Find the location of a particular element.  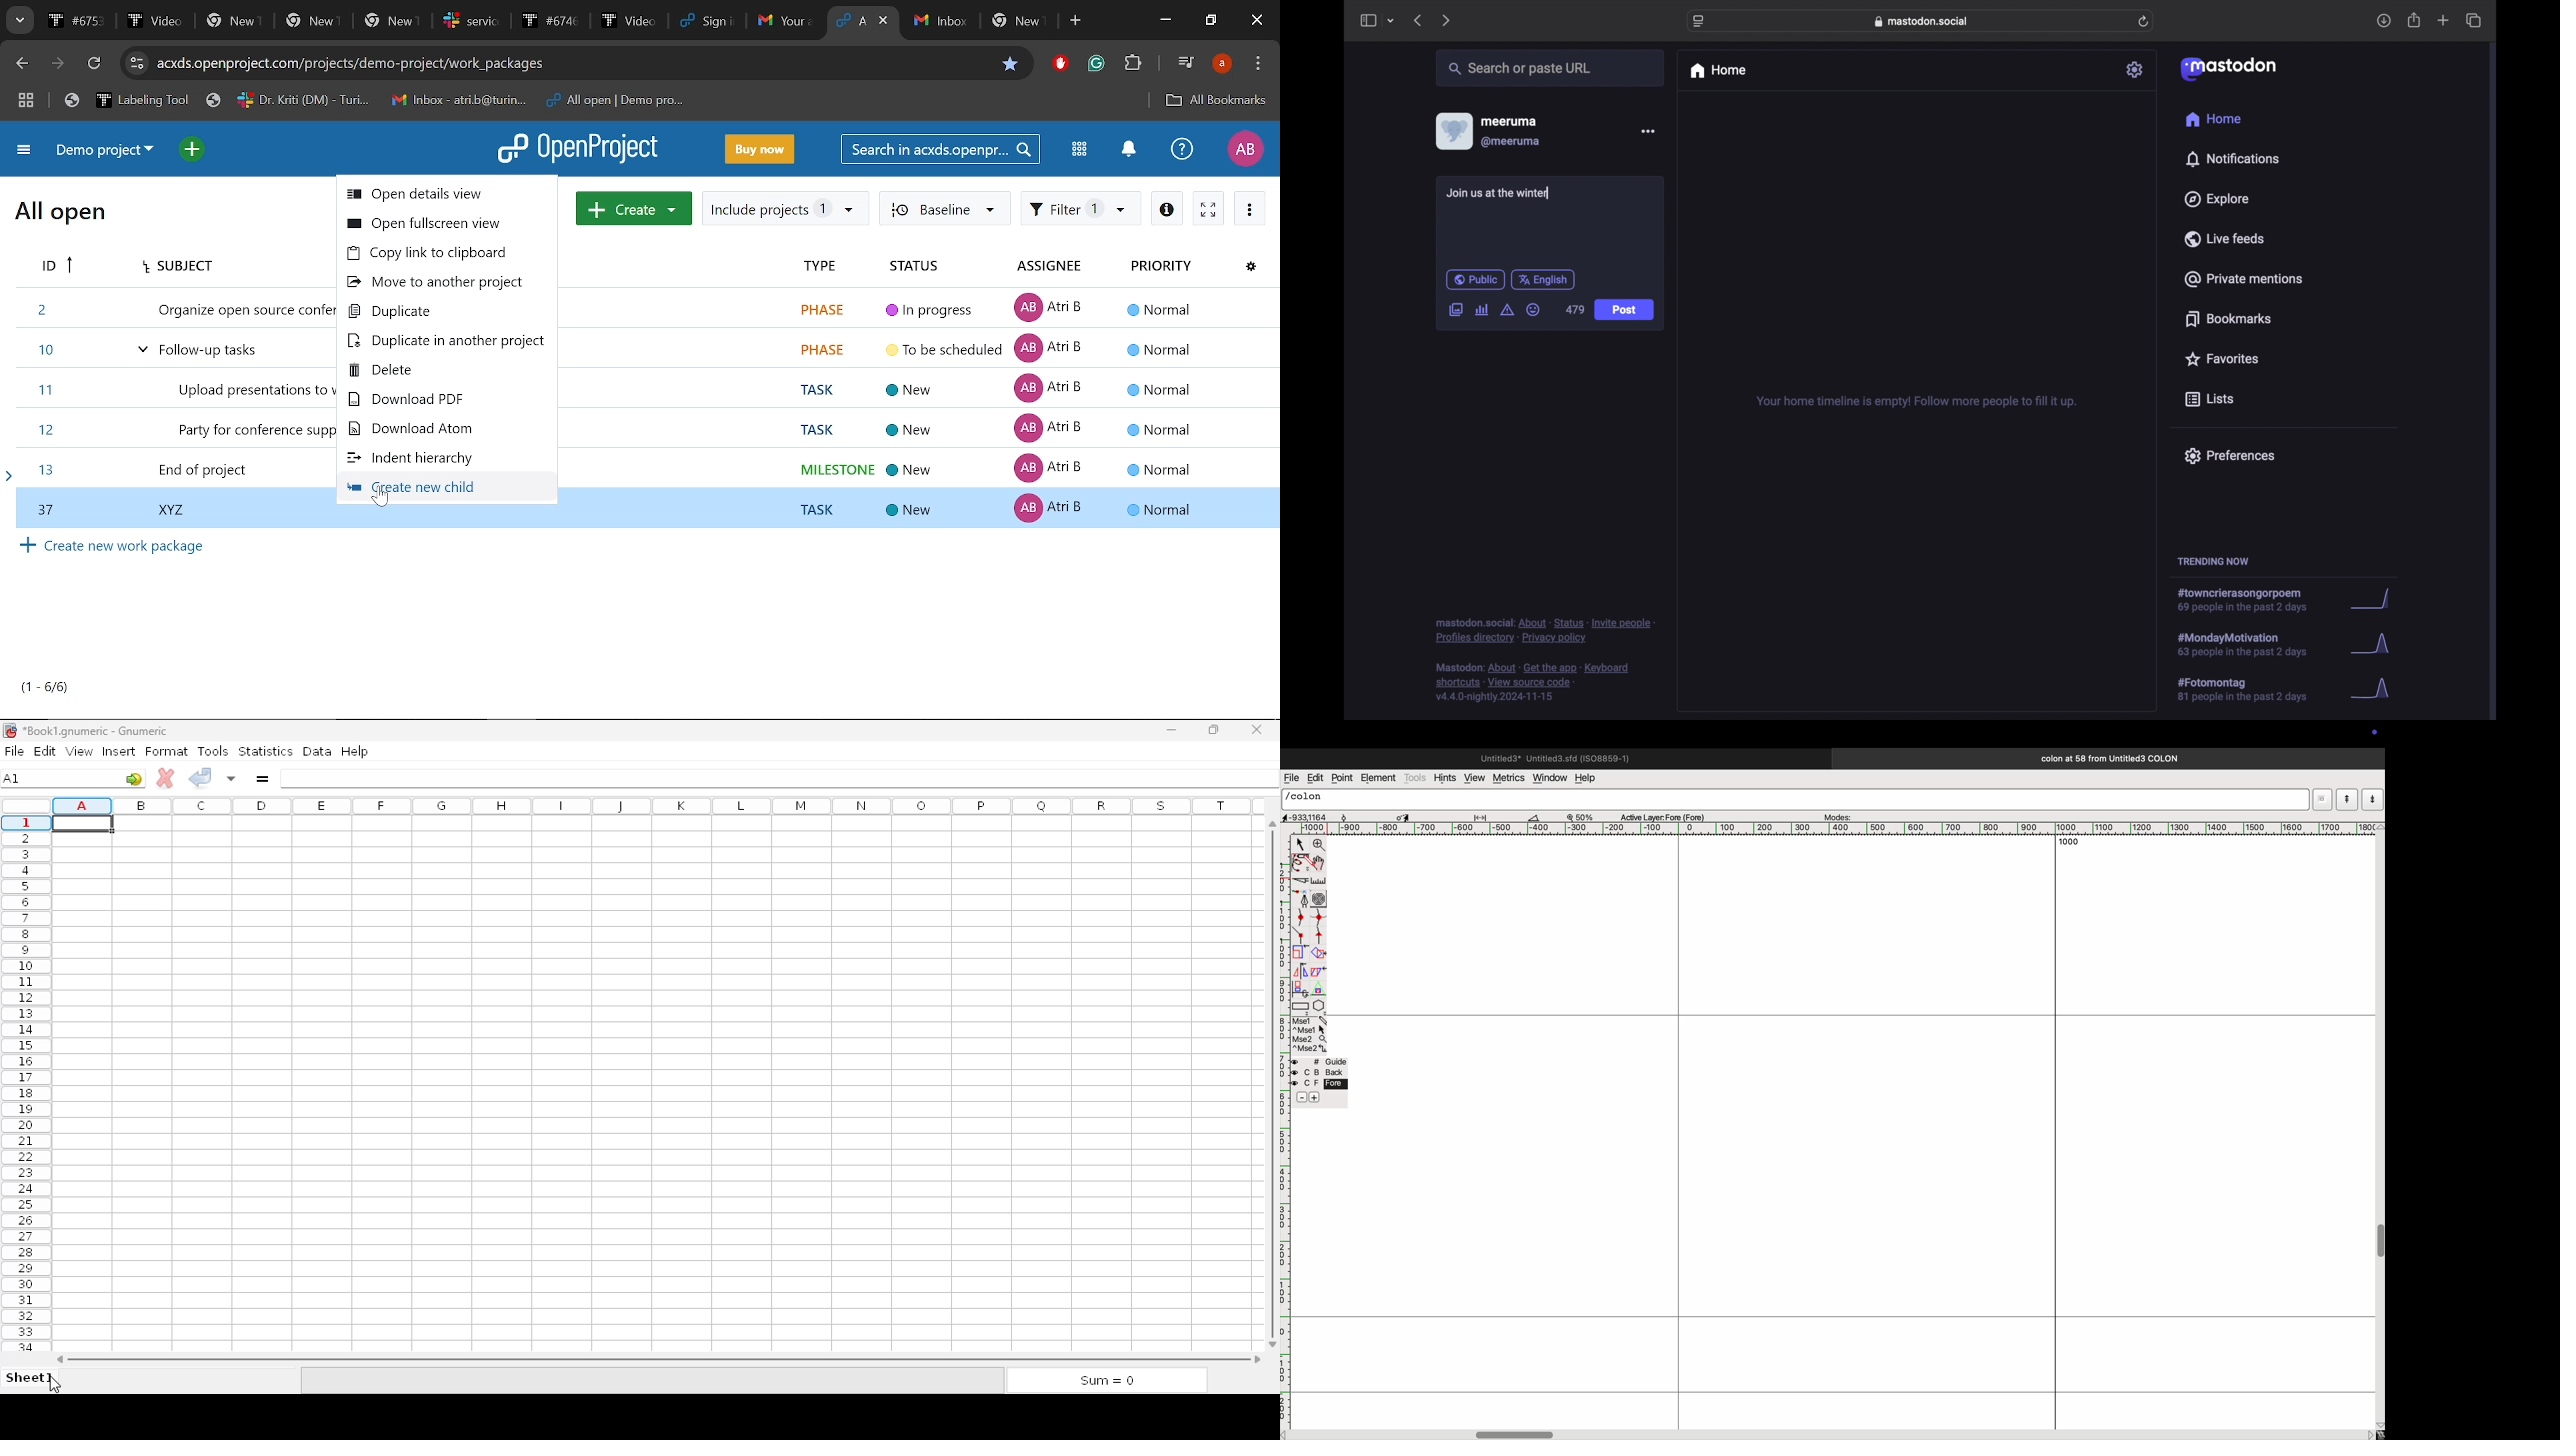

enter formula is located at coordinates (262, 779).